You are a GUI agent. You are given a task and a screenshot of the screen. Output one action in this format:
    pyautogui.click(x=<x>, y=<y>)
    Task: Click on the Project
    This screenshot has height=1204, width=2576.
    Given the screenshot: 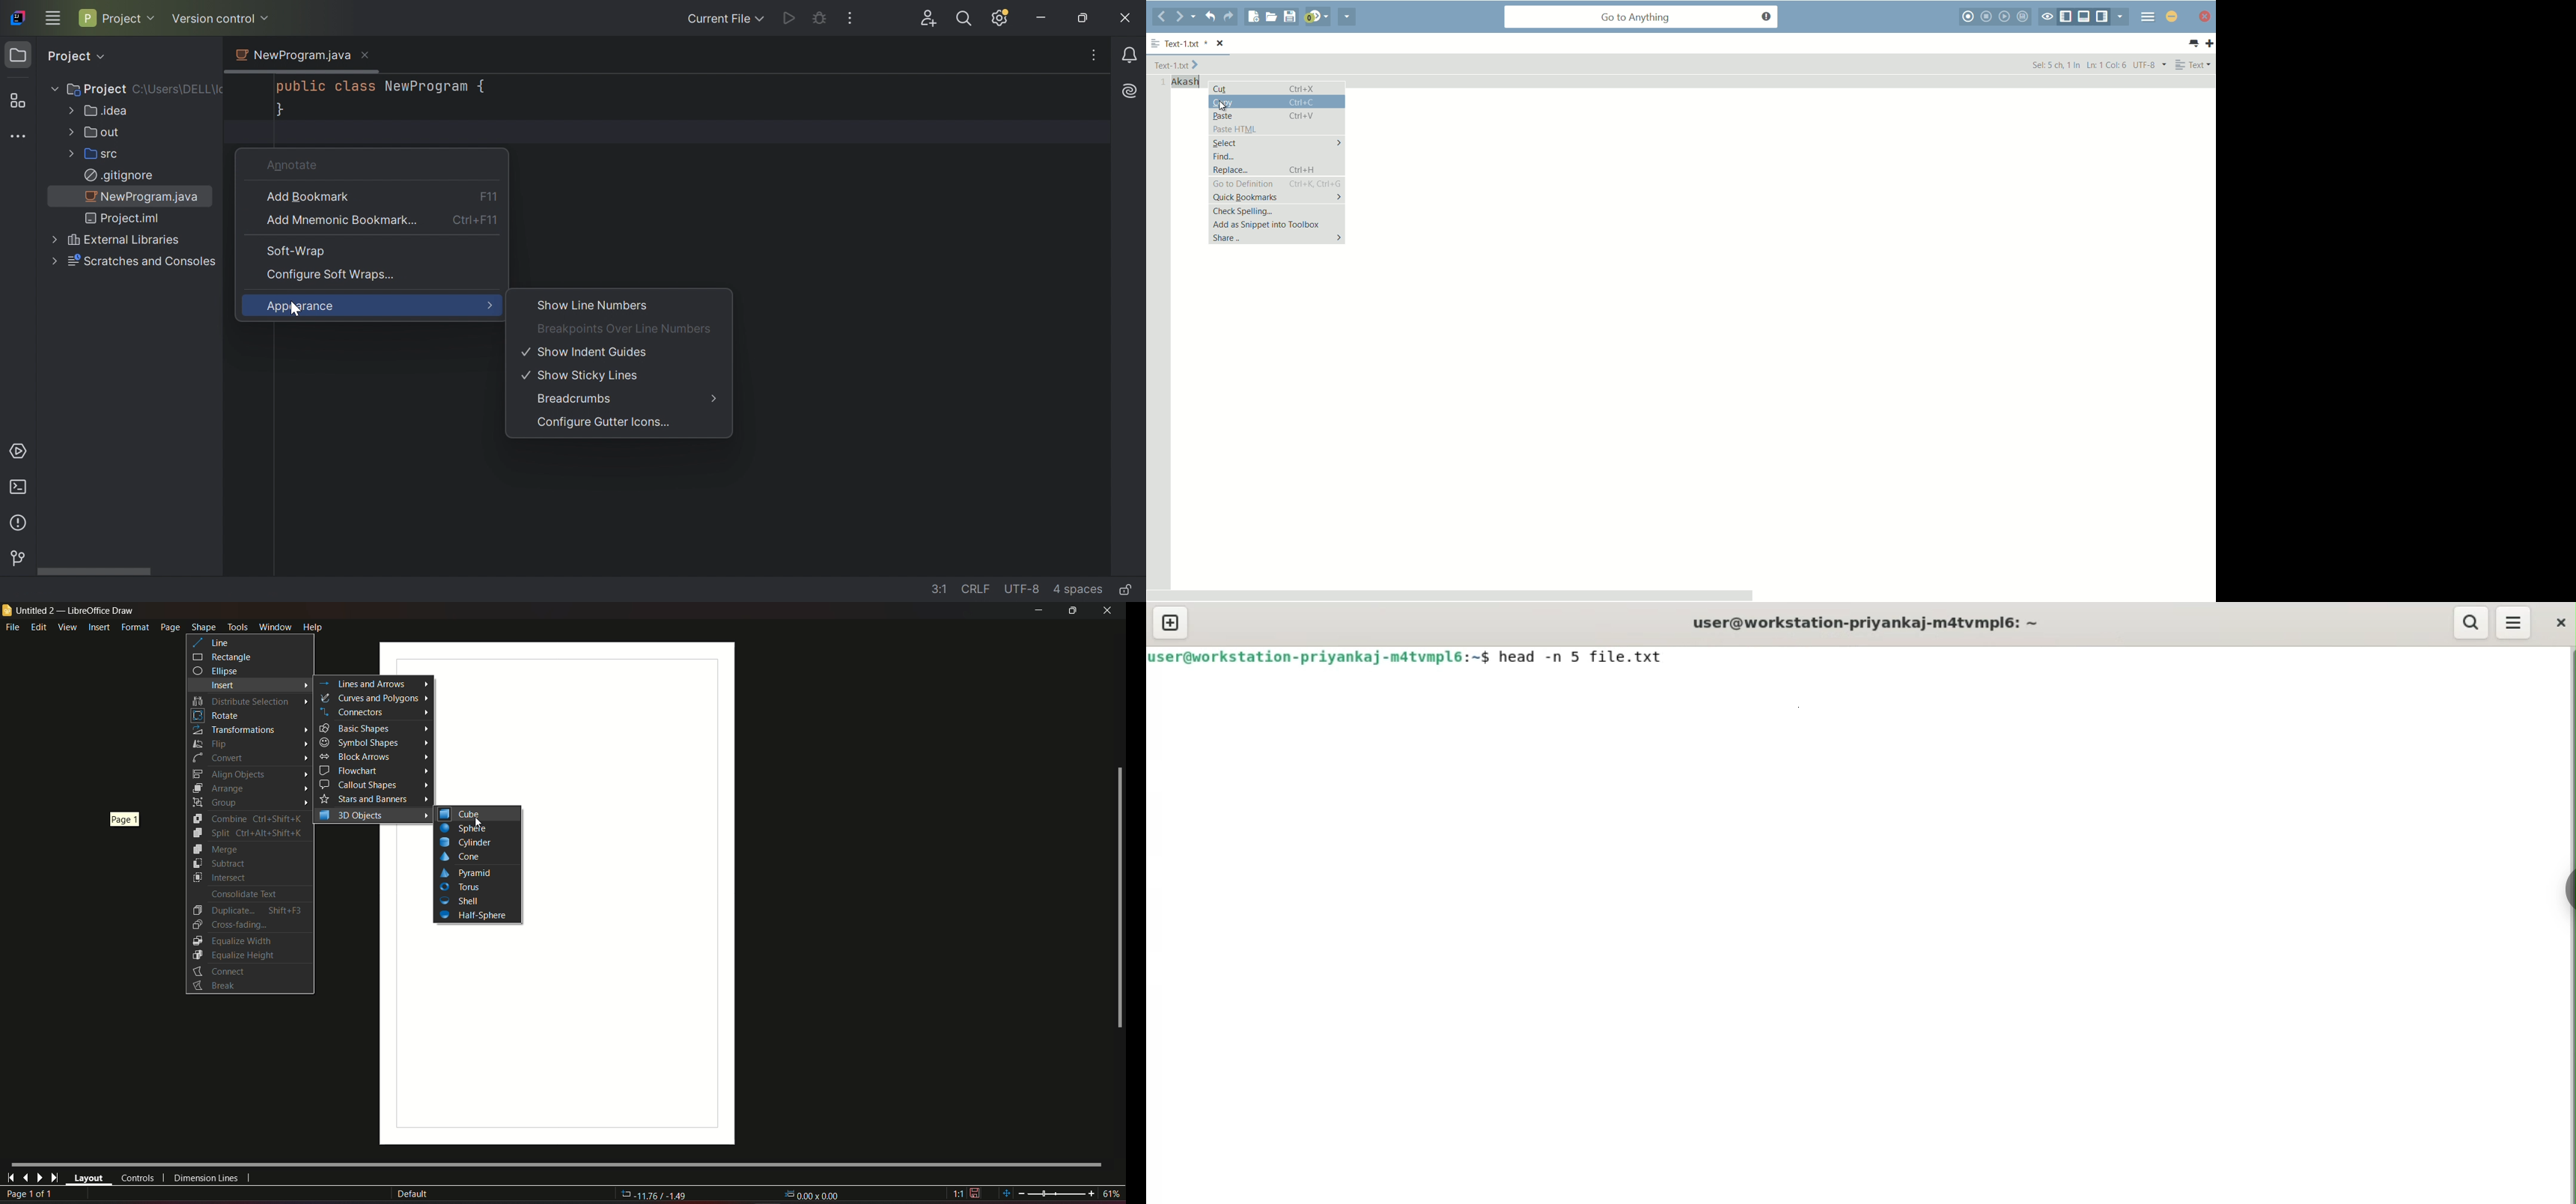 What is the action you would take?
    pyautogui.click(x=67, y=56)
    